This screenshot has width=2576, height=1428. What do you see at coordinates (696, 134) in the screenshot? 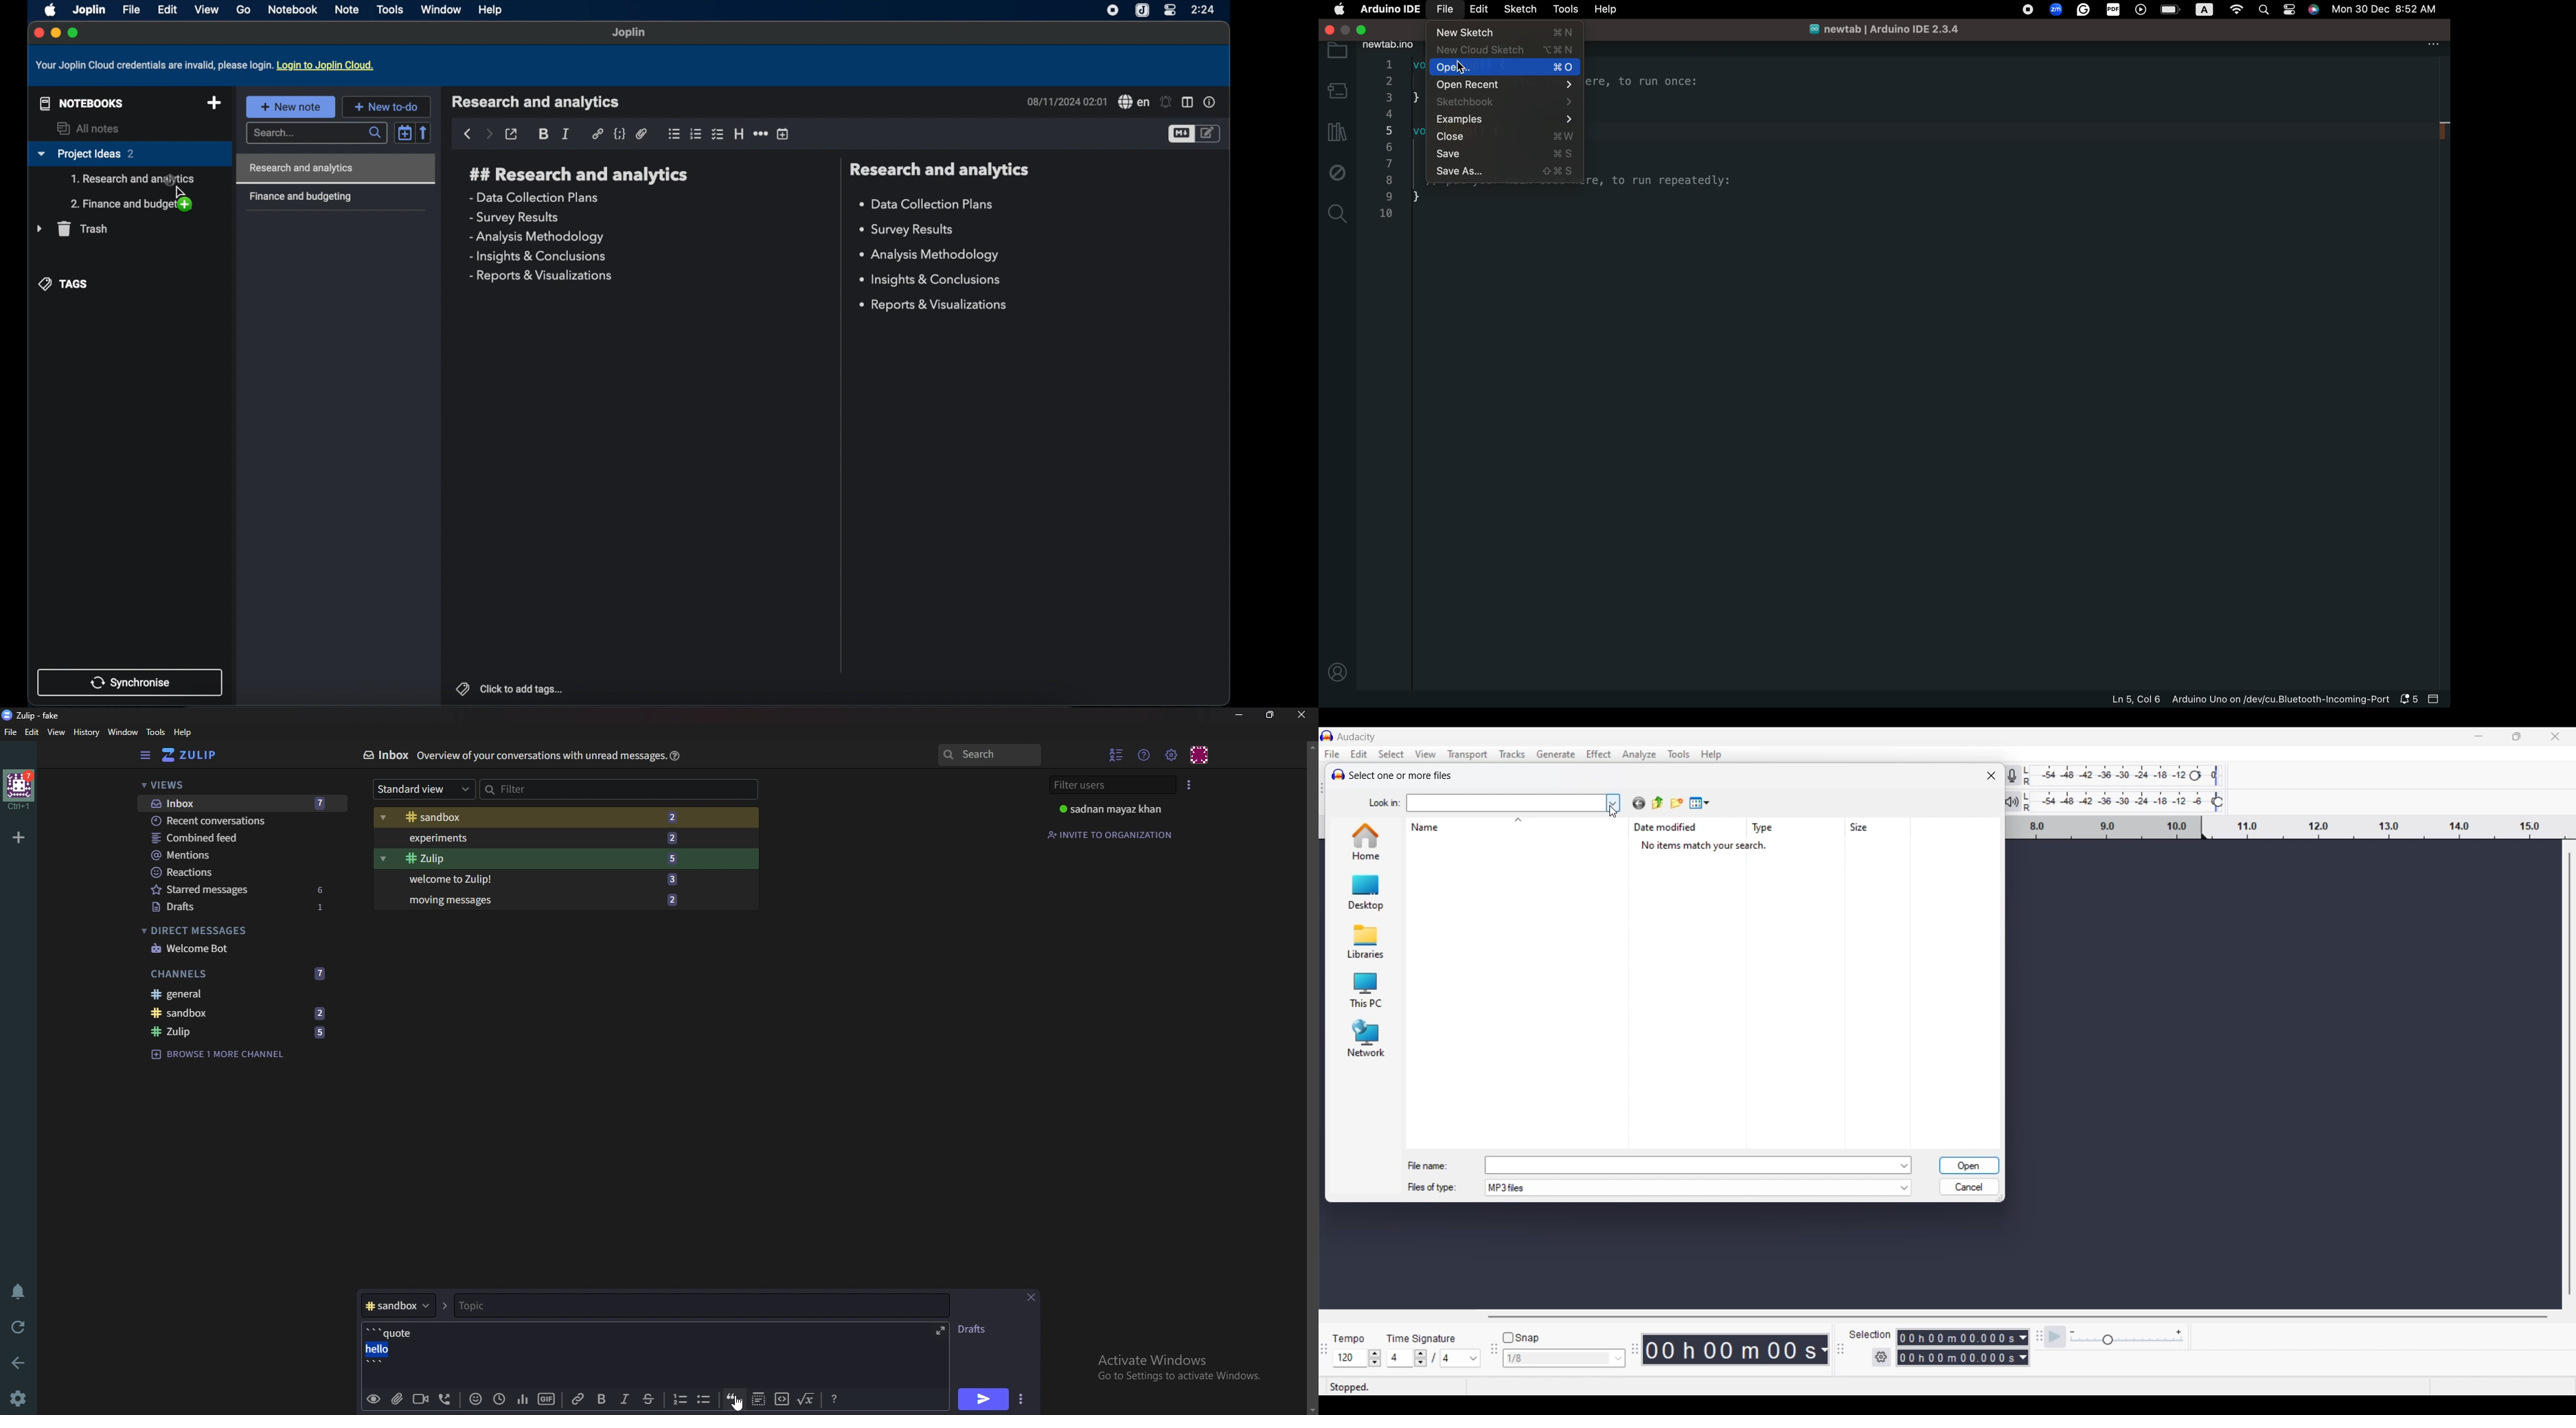
I see `numbered list` at bounding box center [696, 134].